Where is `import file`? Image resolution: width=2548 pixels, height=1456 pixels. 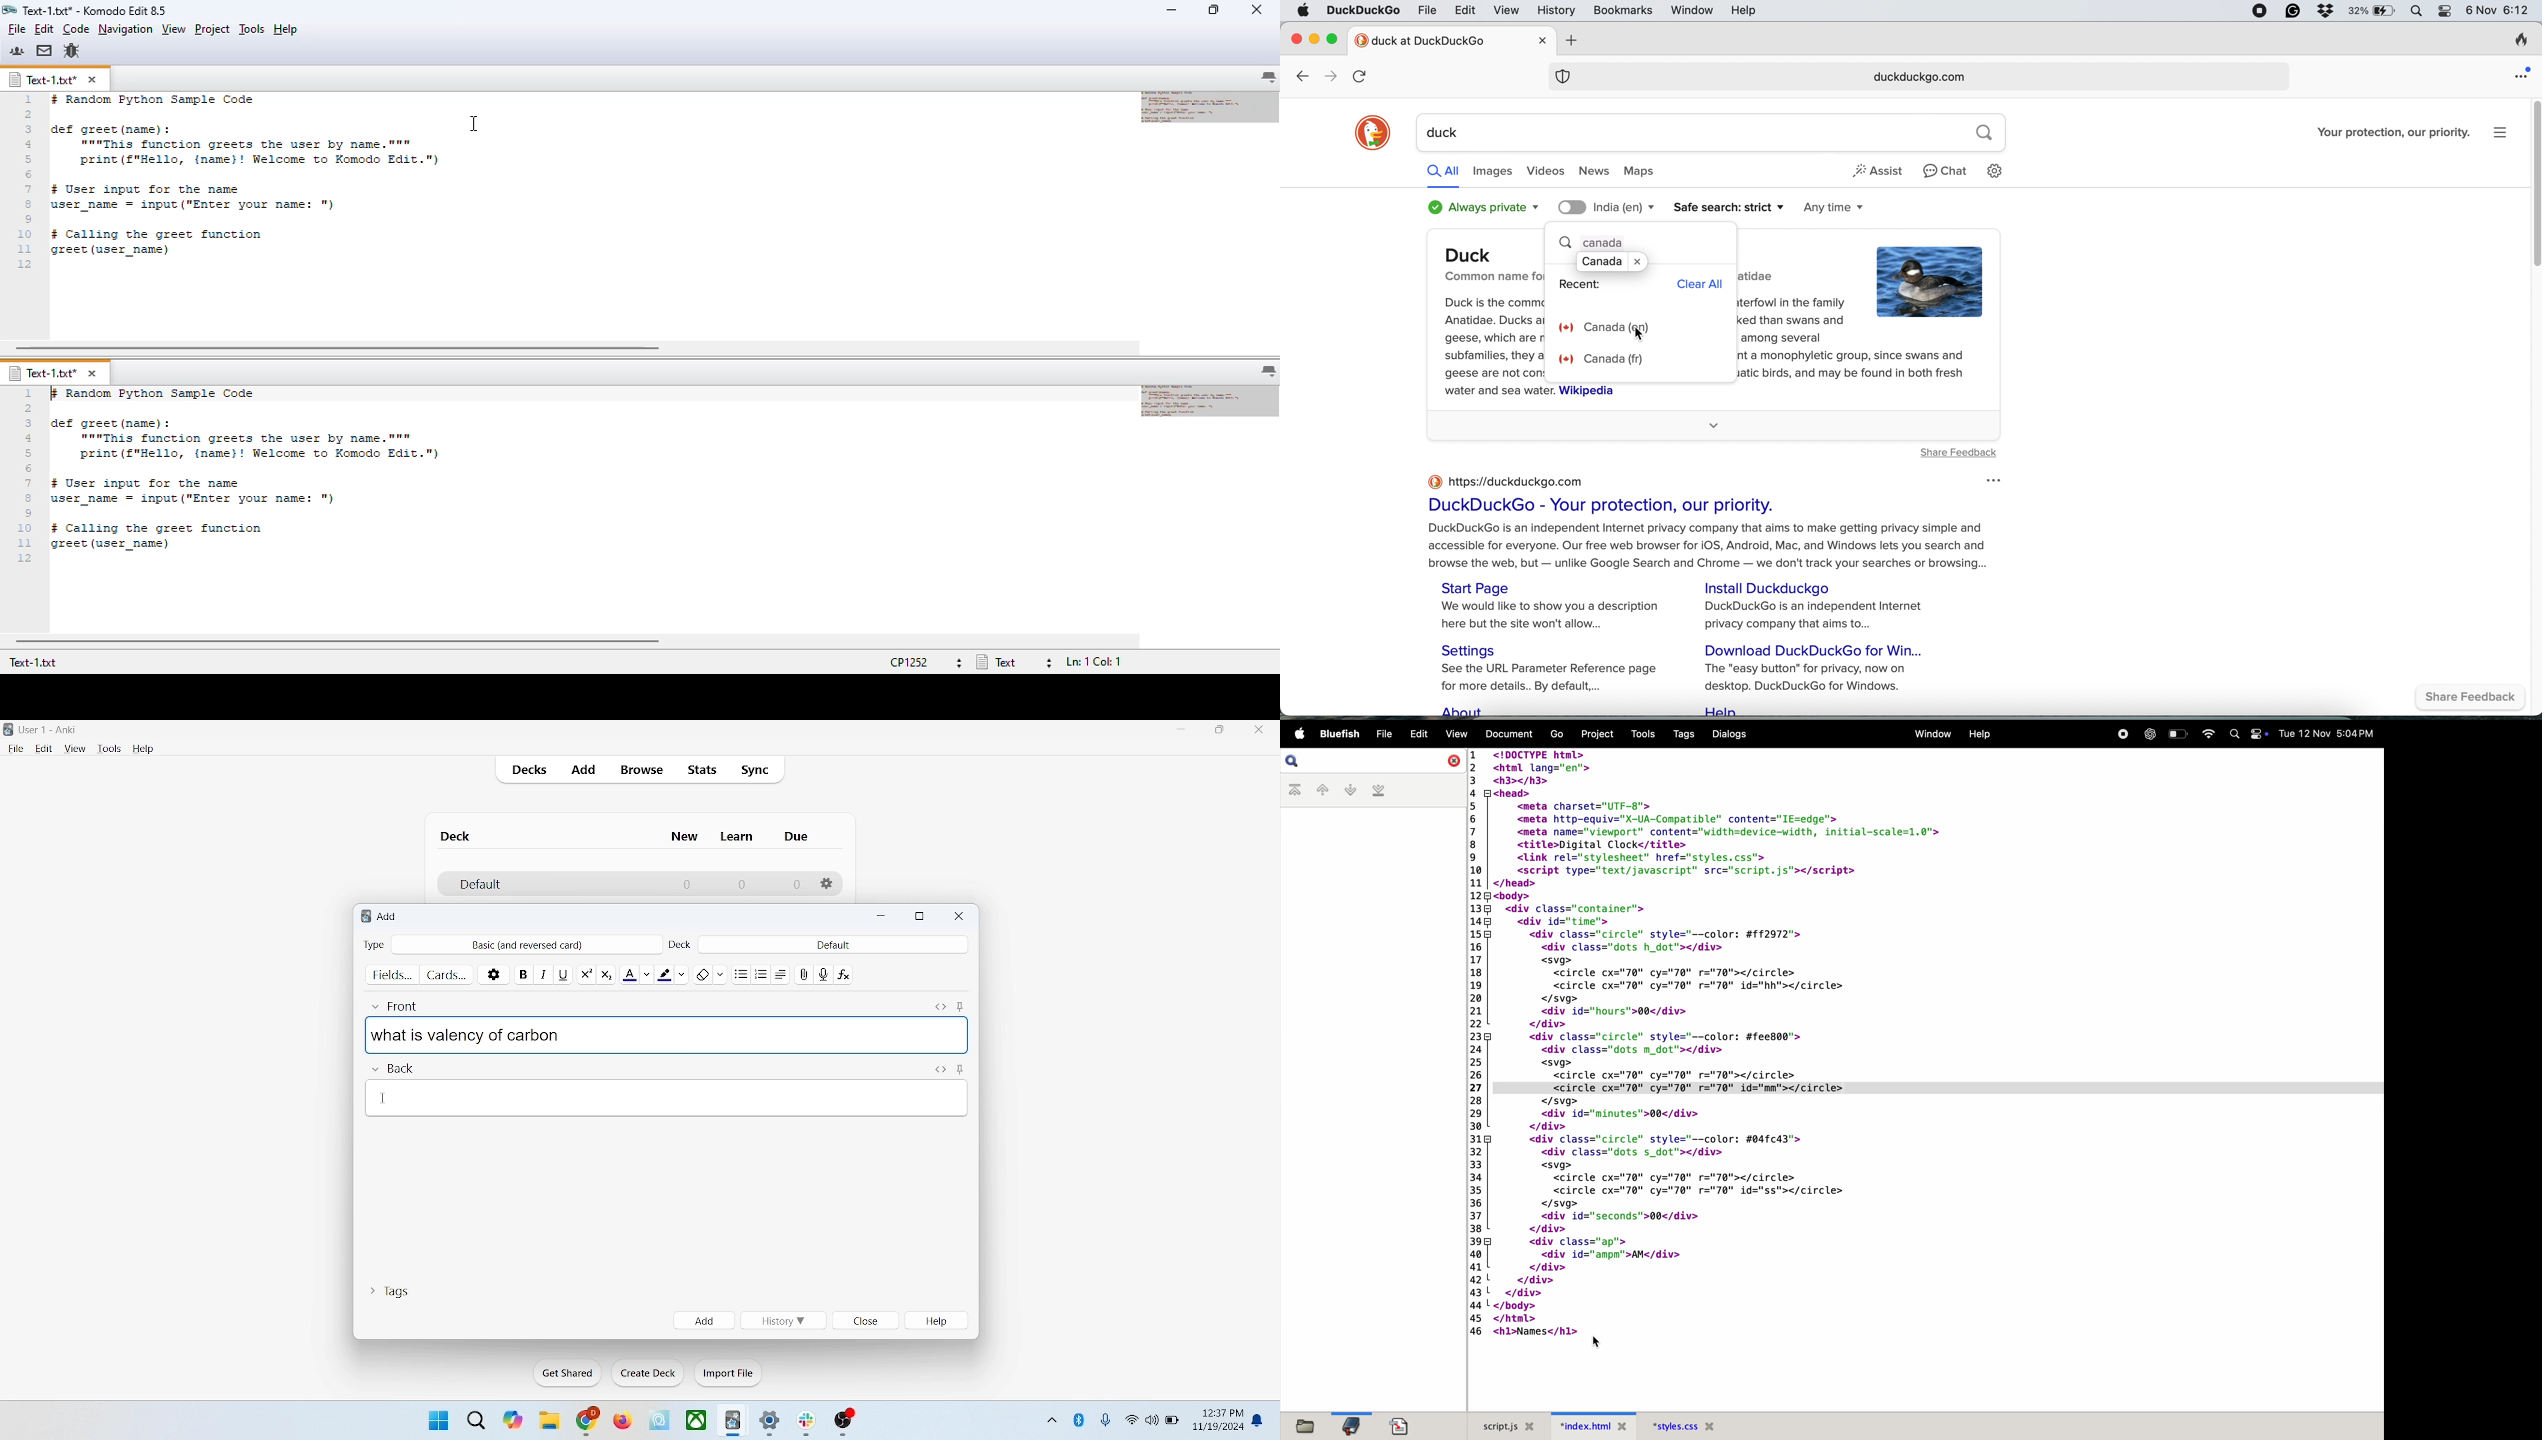
import file is located at coordinates (729, 1373).